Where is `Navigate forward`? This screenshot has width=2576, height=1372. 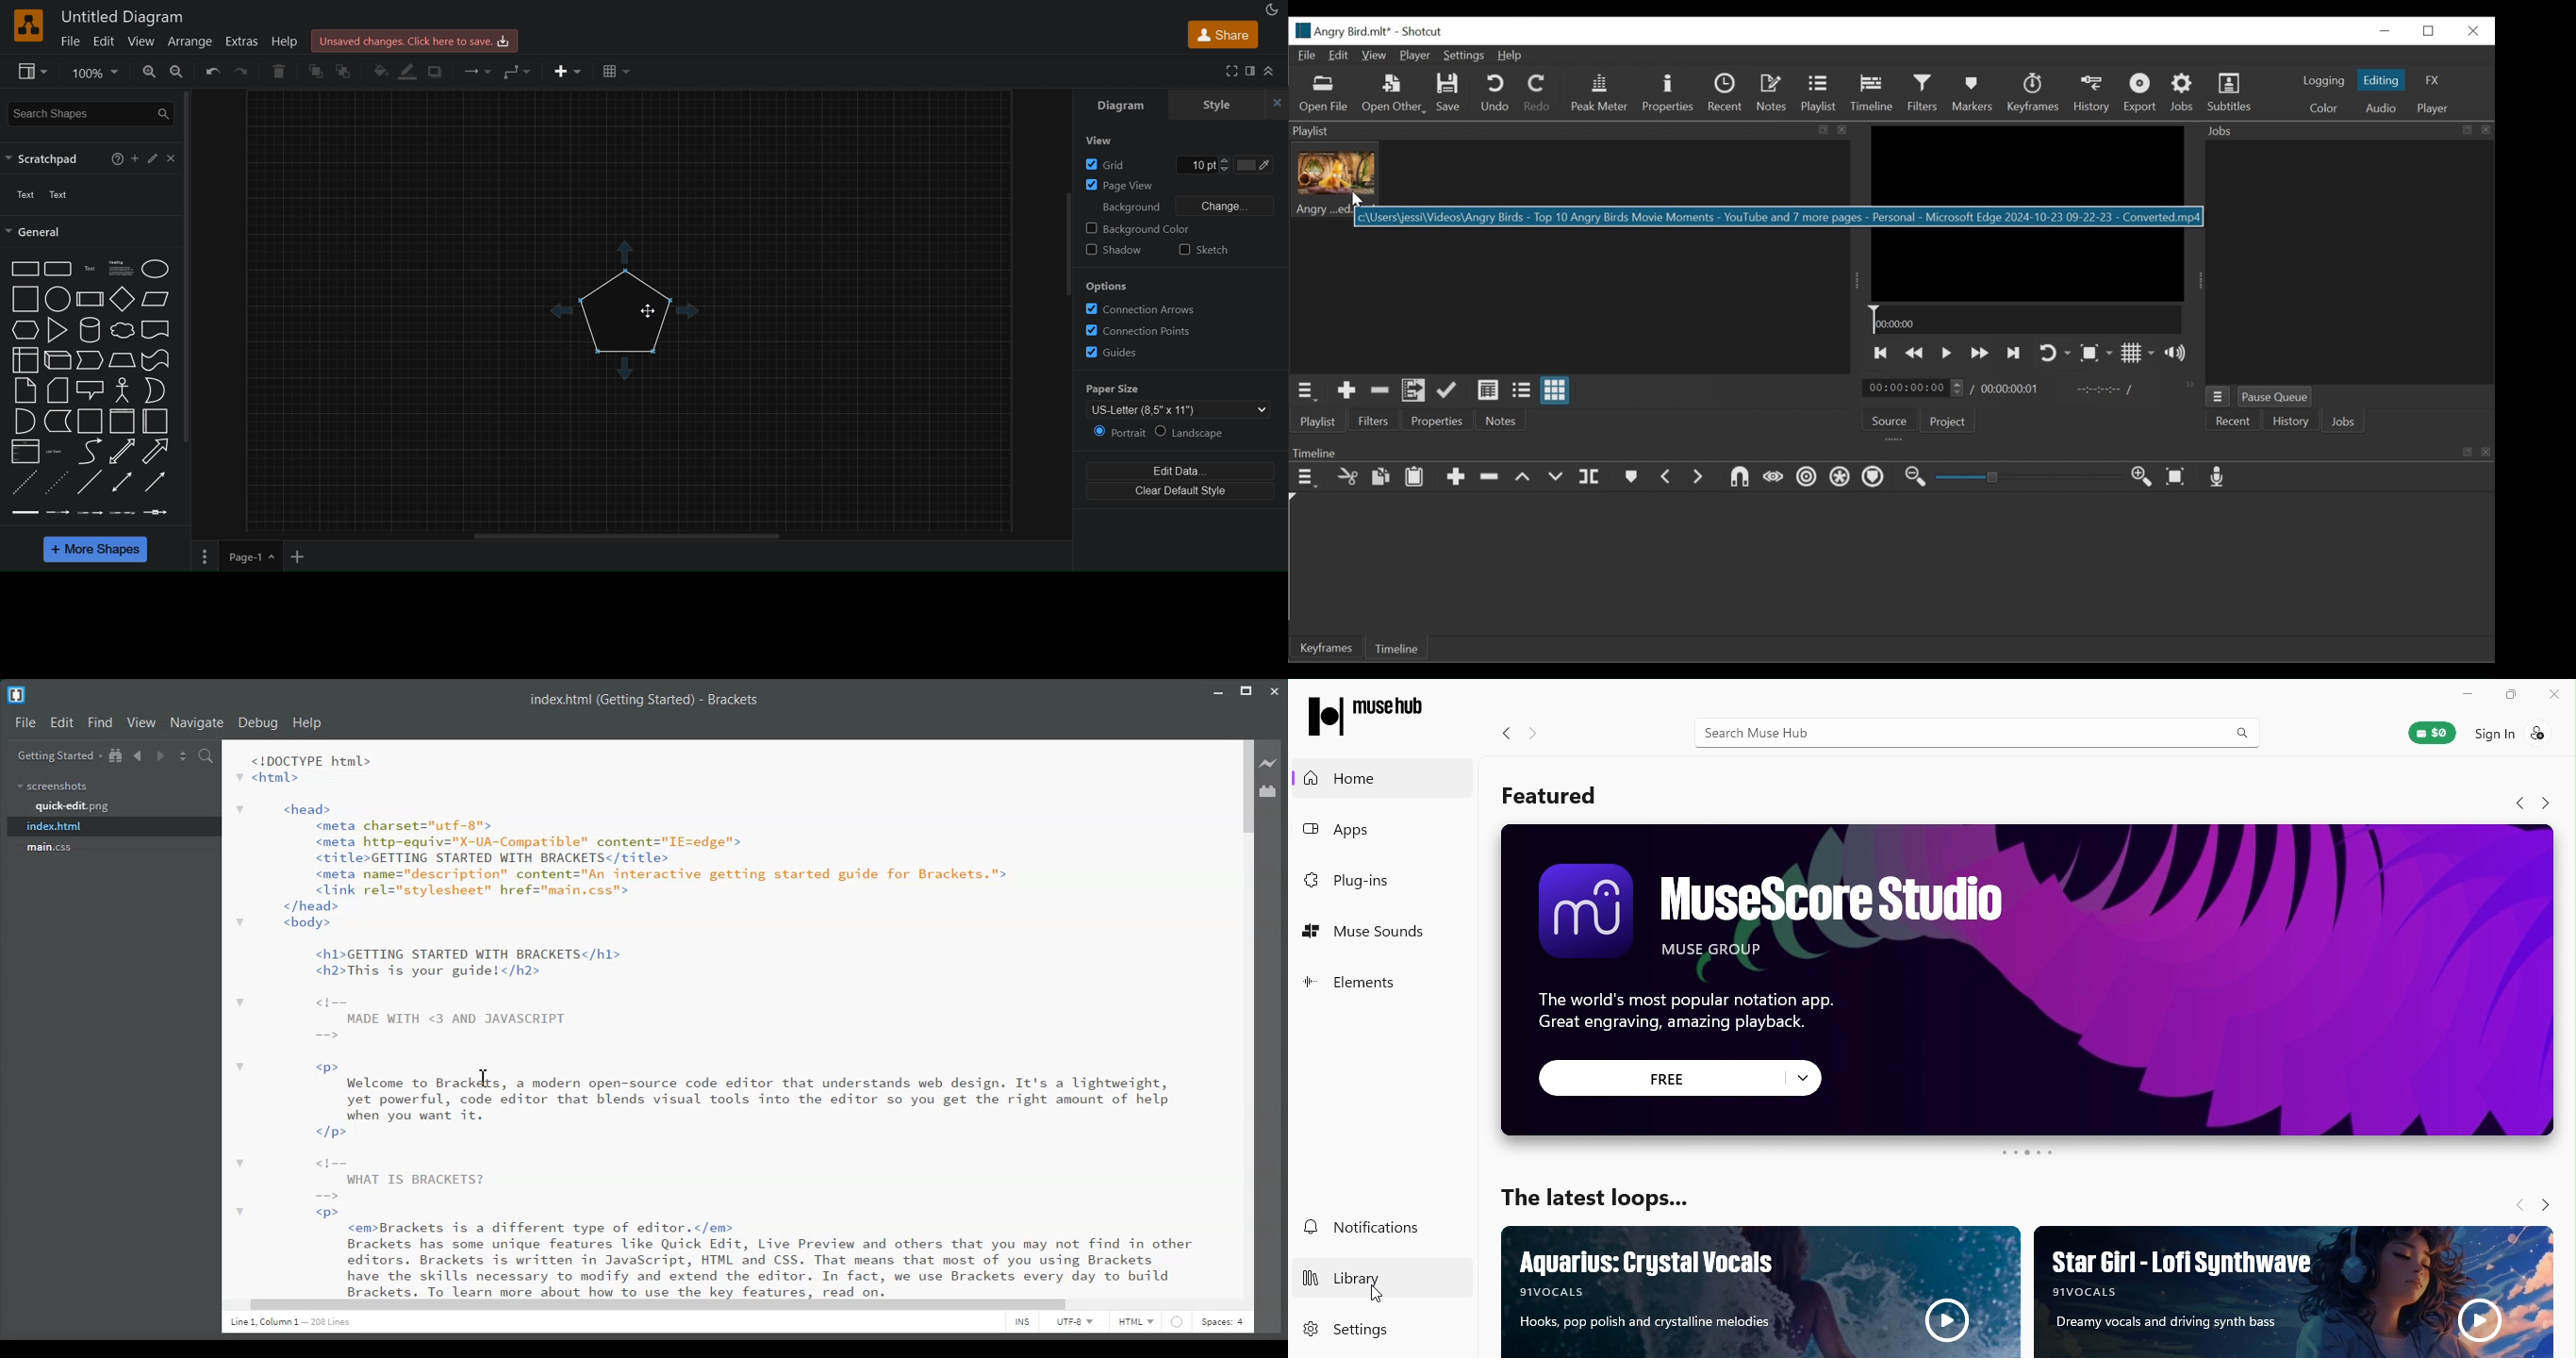
Navigate forward is located at coordinates (2540, 1204).